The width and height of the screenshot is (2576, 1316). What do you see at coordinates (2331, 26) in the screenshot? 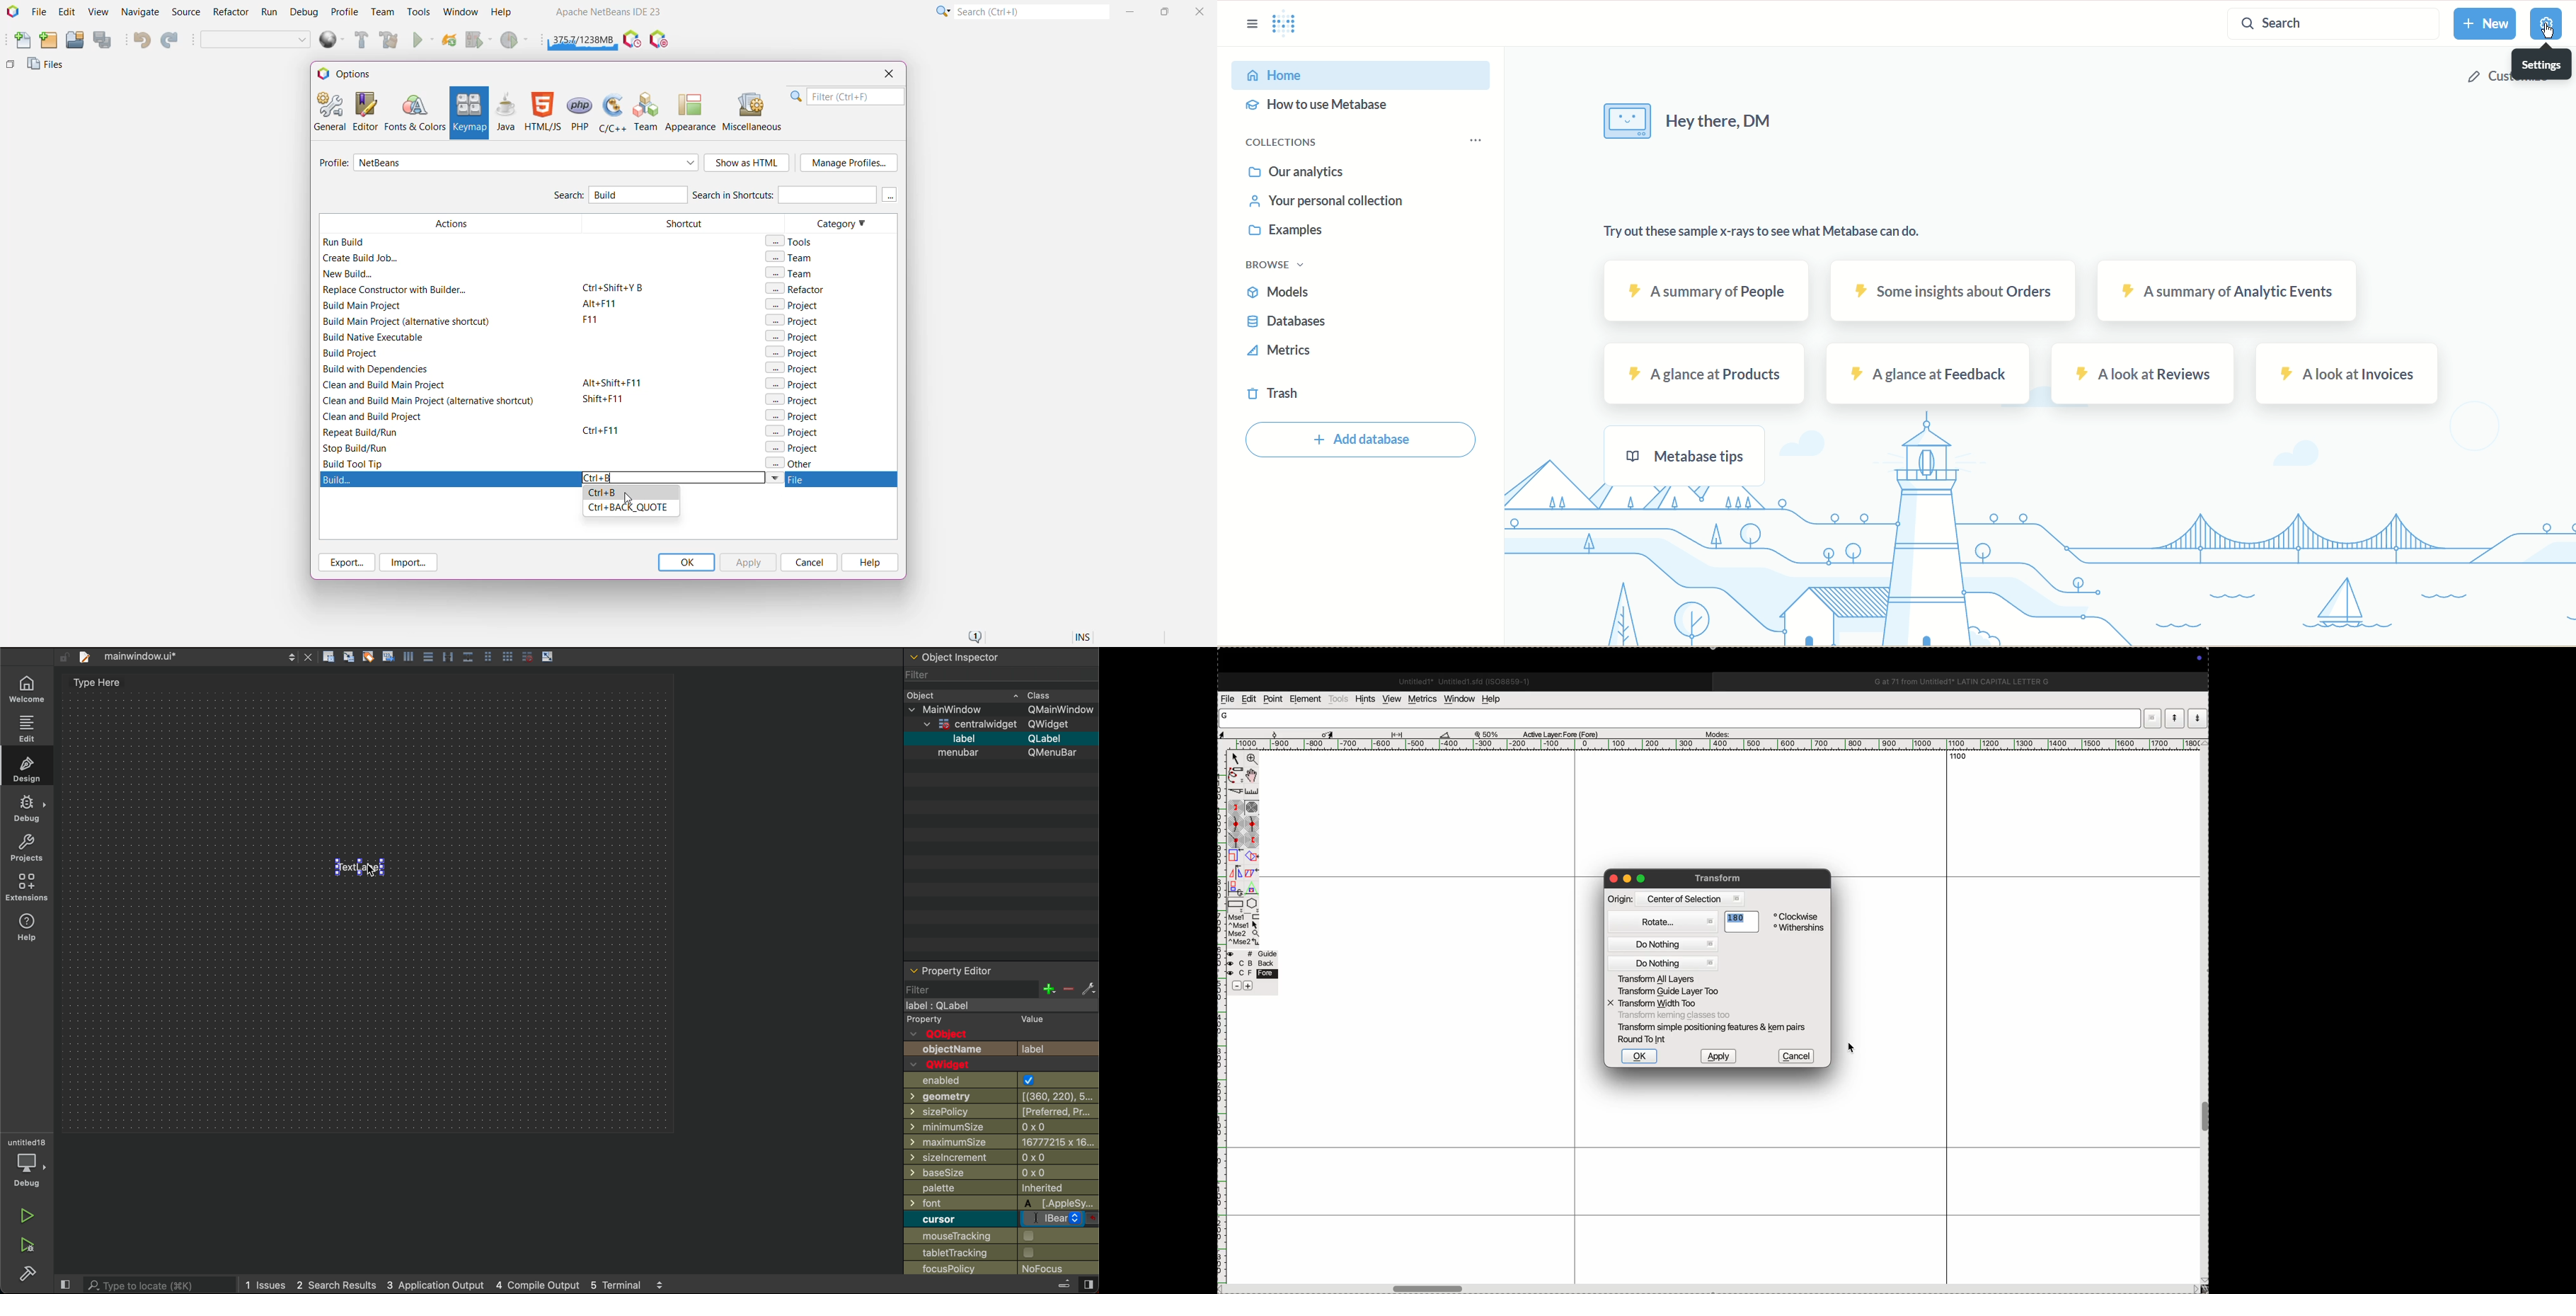
I see `Search` at bounding box center [2331, 26].